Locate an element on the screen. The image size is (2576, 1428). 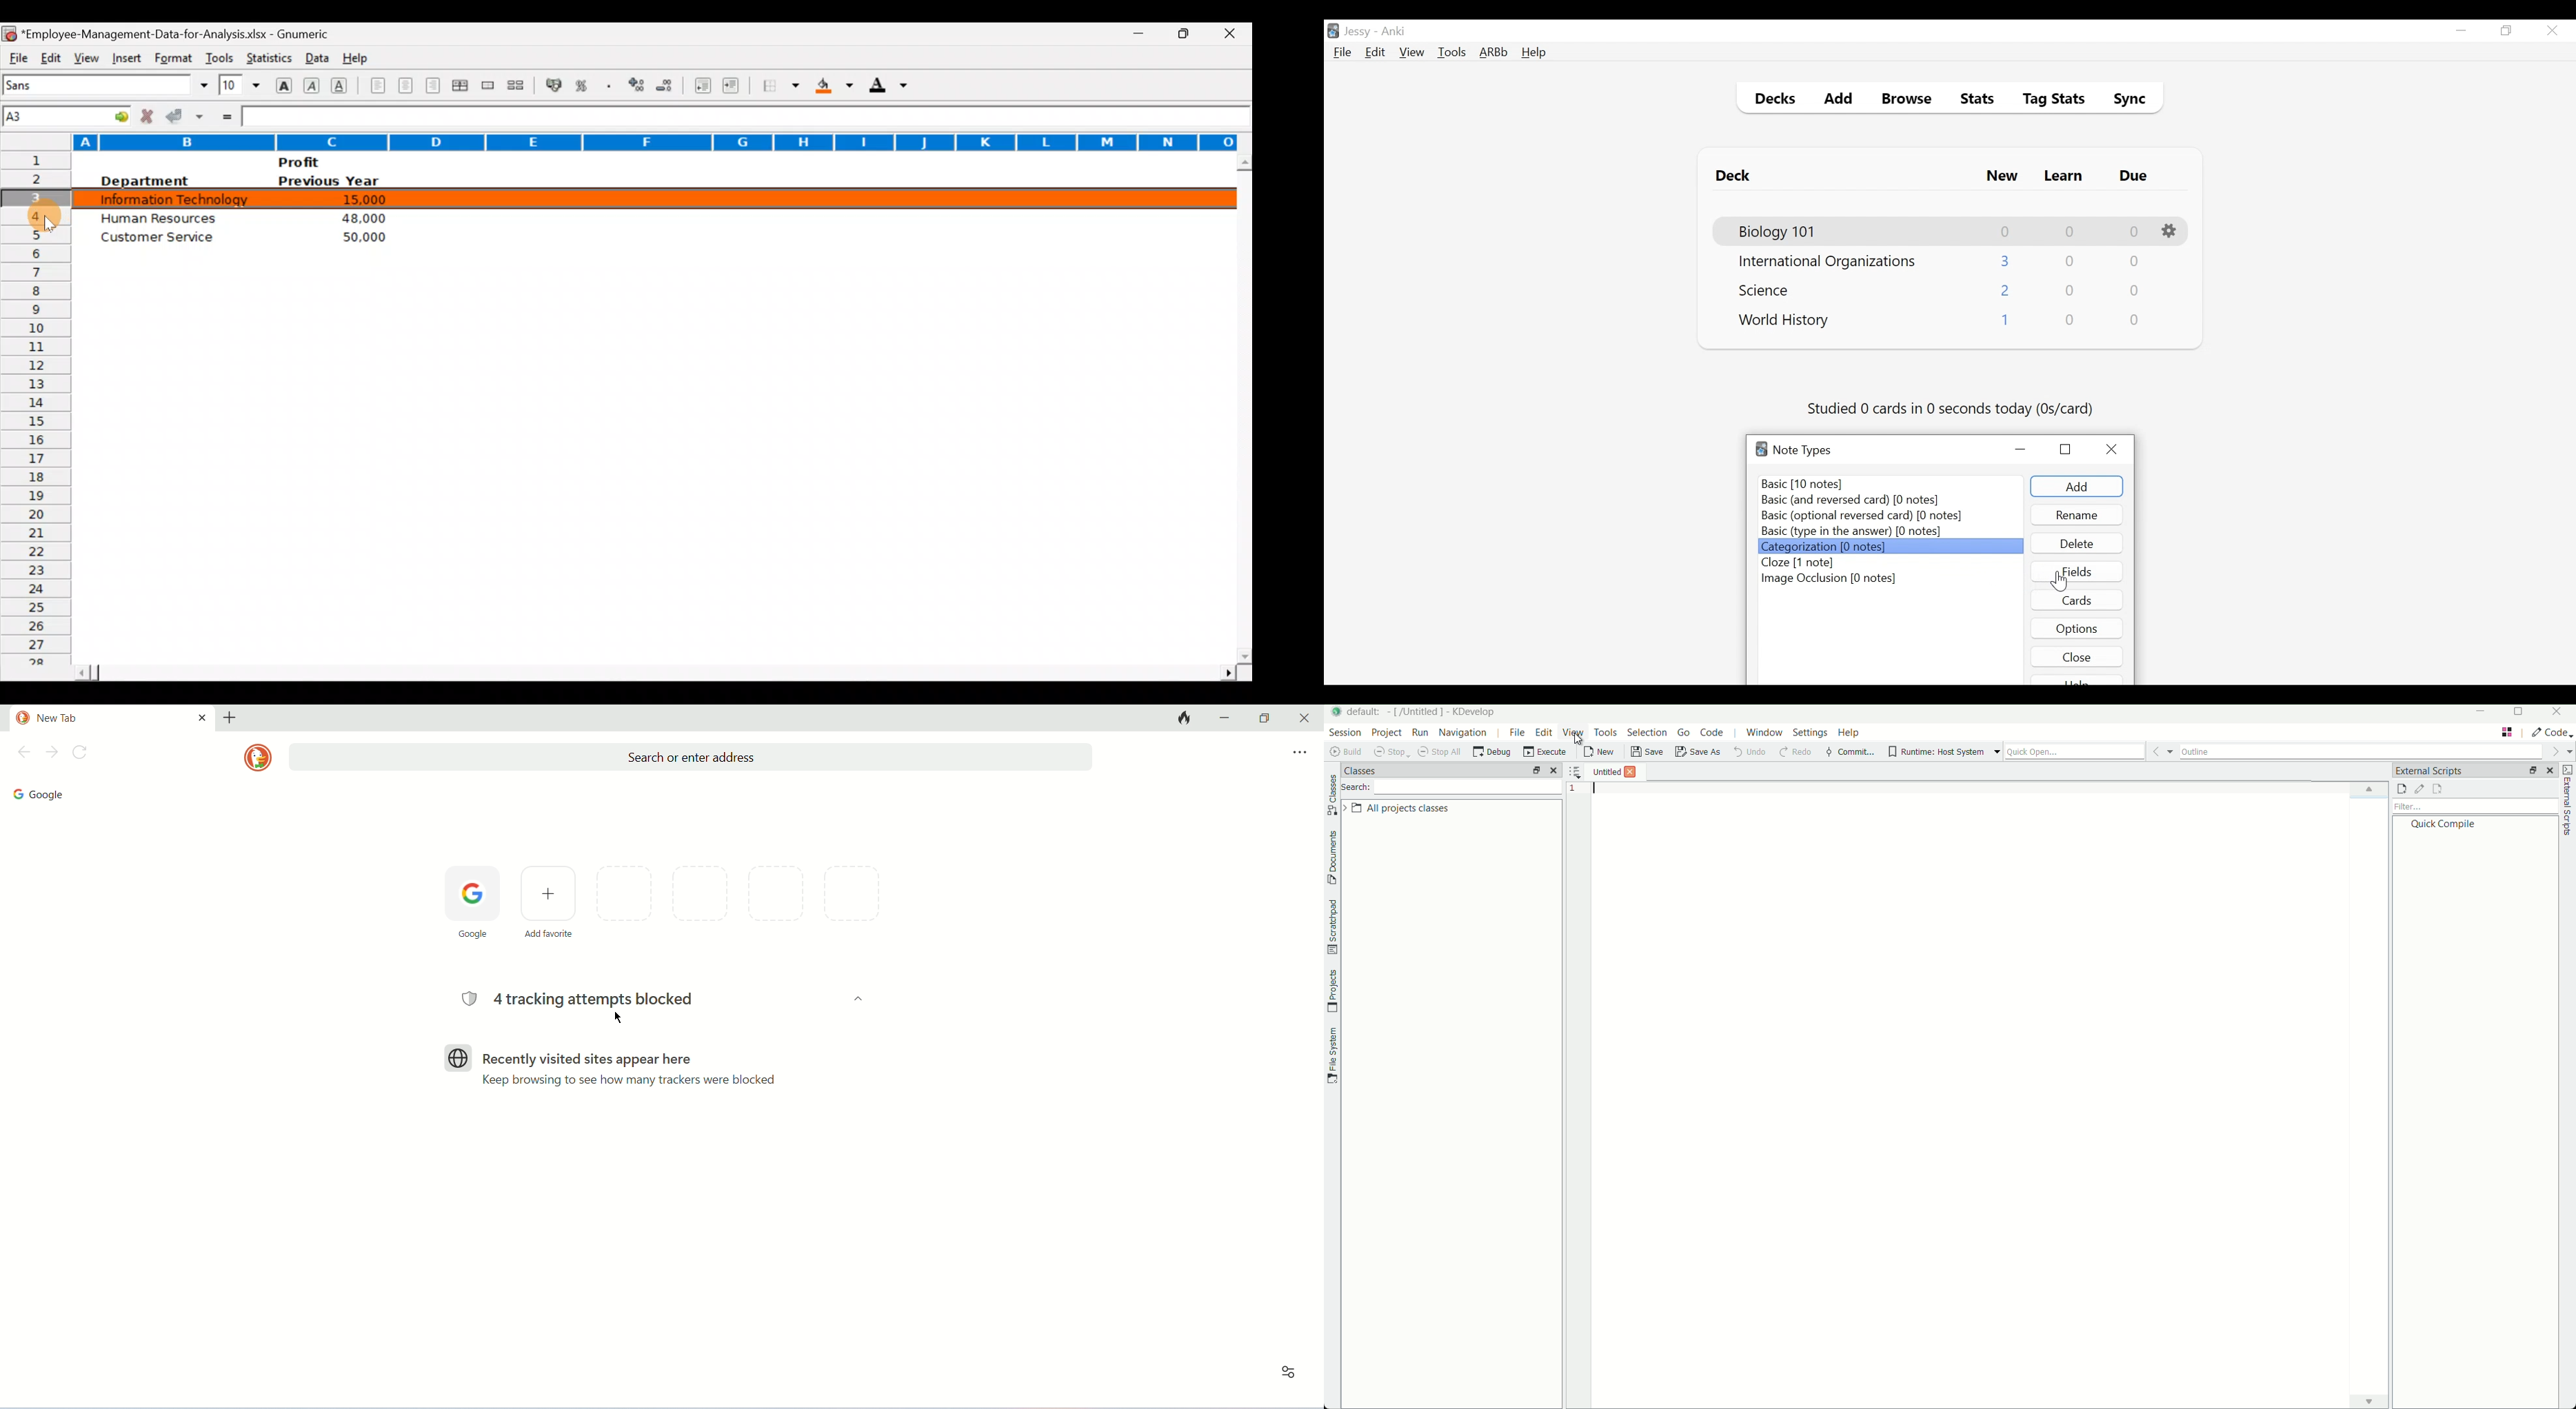
close is located at coordinates (1301, 718).